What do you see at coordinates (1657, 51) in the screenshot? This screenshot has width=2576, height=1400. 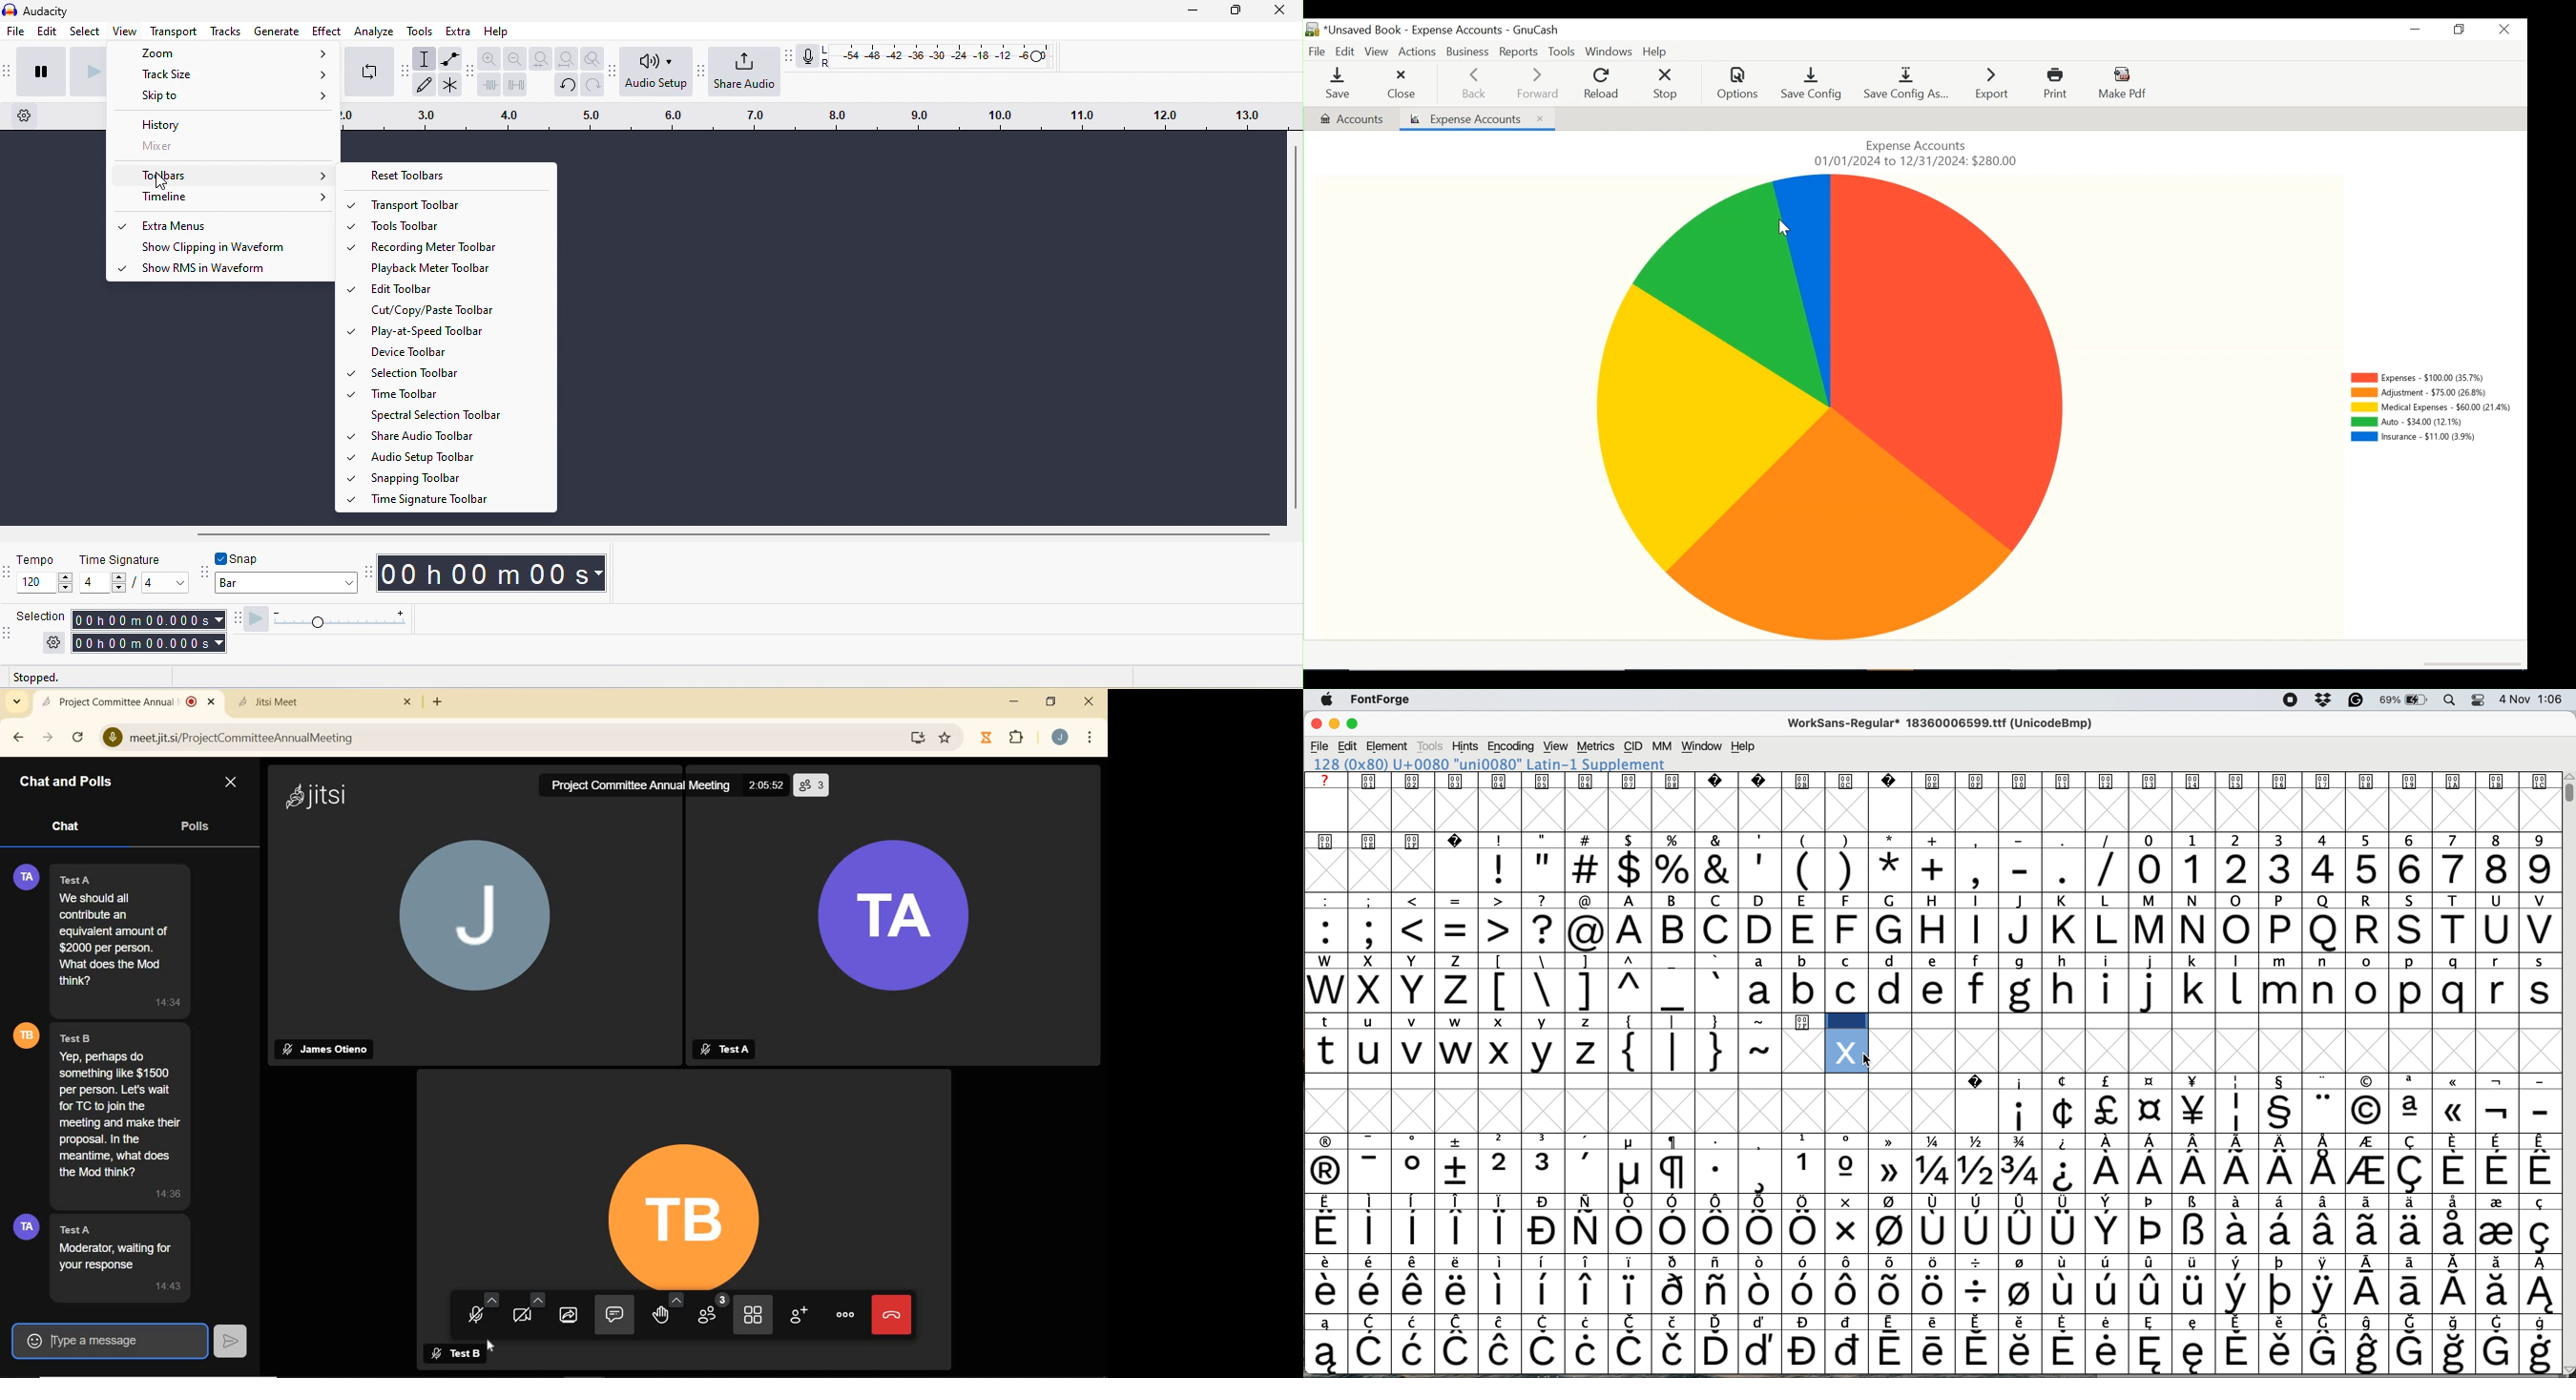 I see `Help` at bounding box center [1657, 51].